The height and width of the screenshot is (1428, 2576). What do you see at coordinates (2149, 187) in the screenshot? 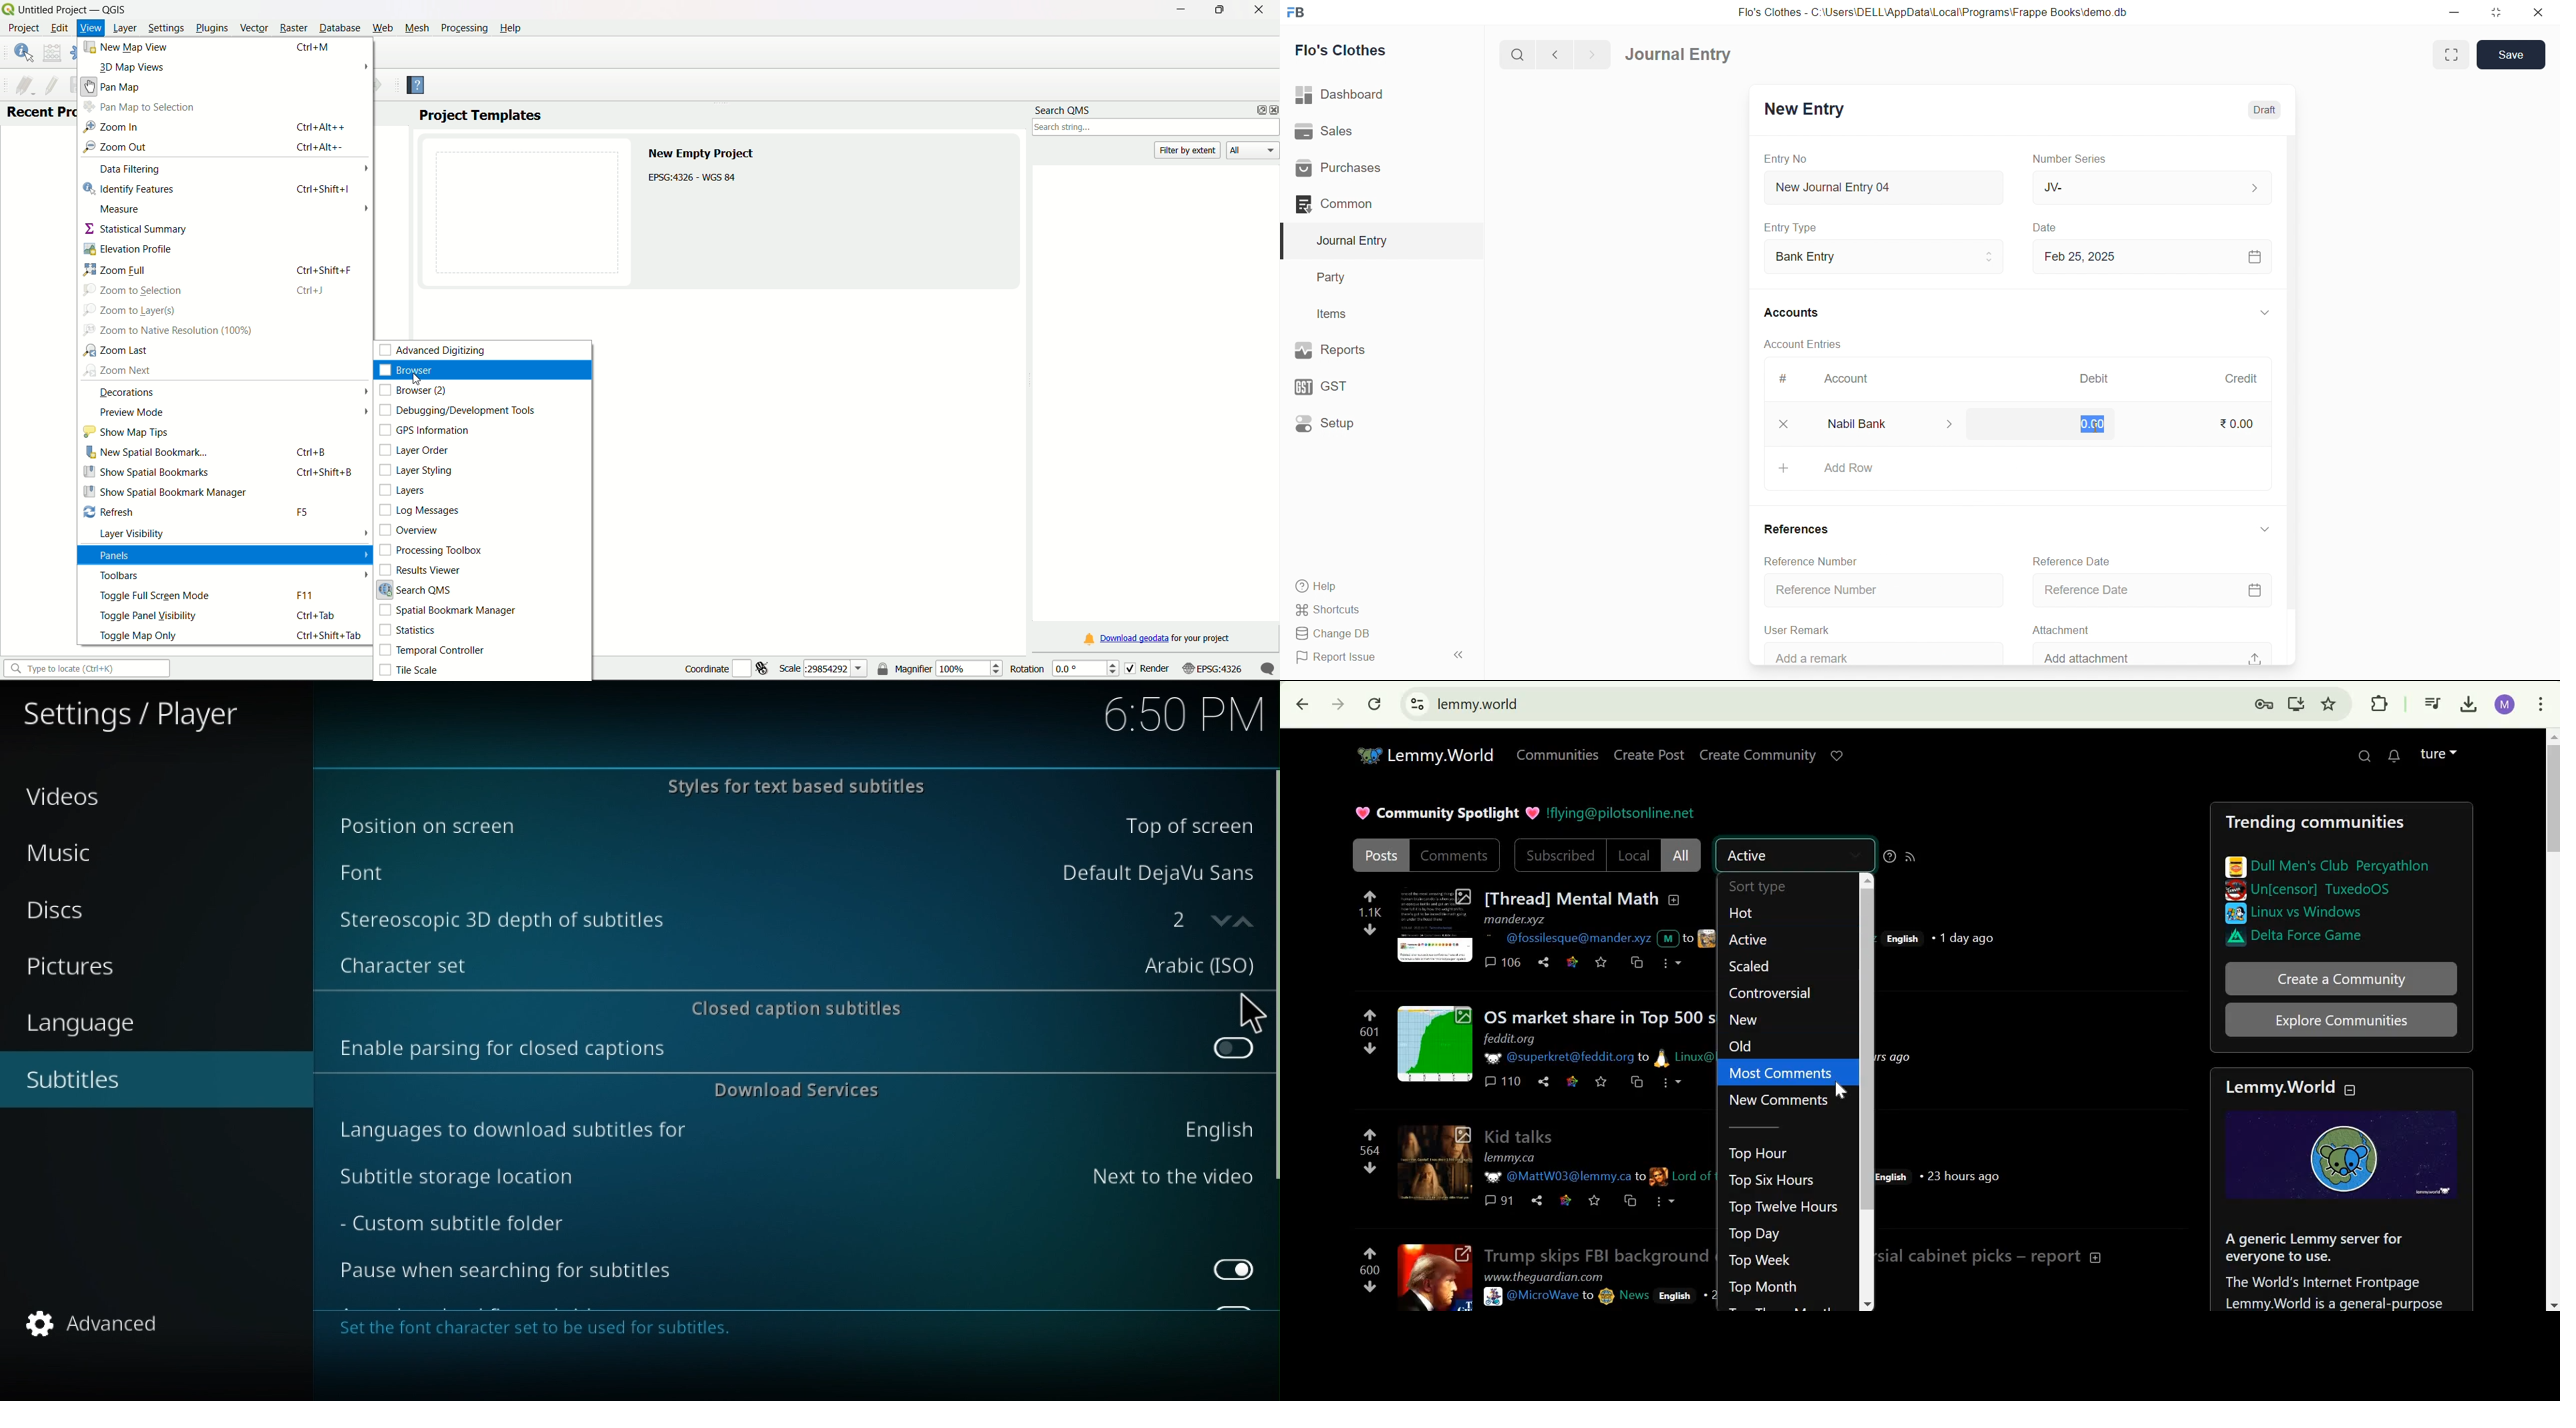
I see `JV-` at bounding box center [2149, 187].